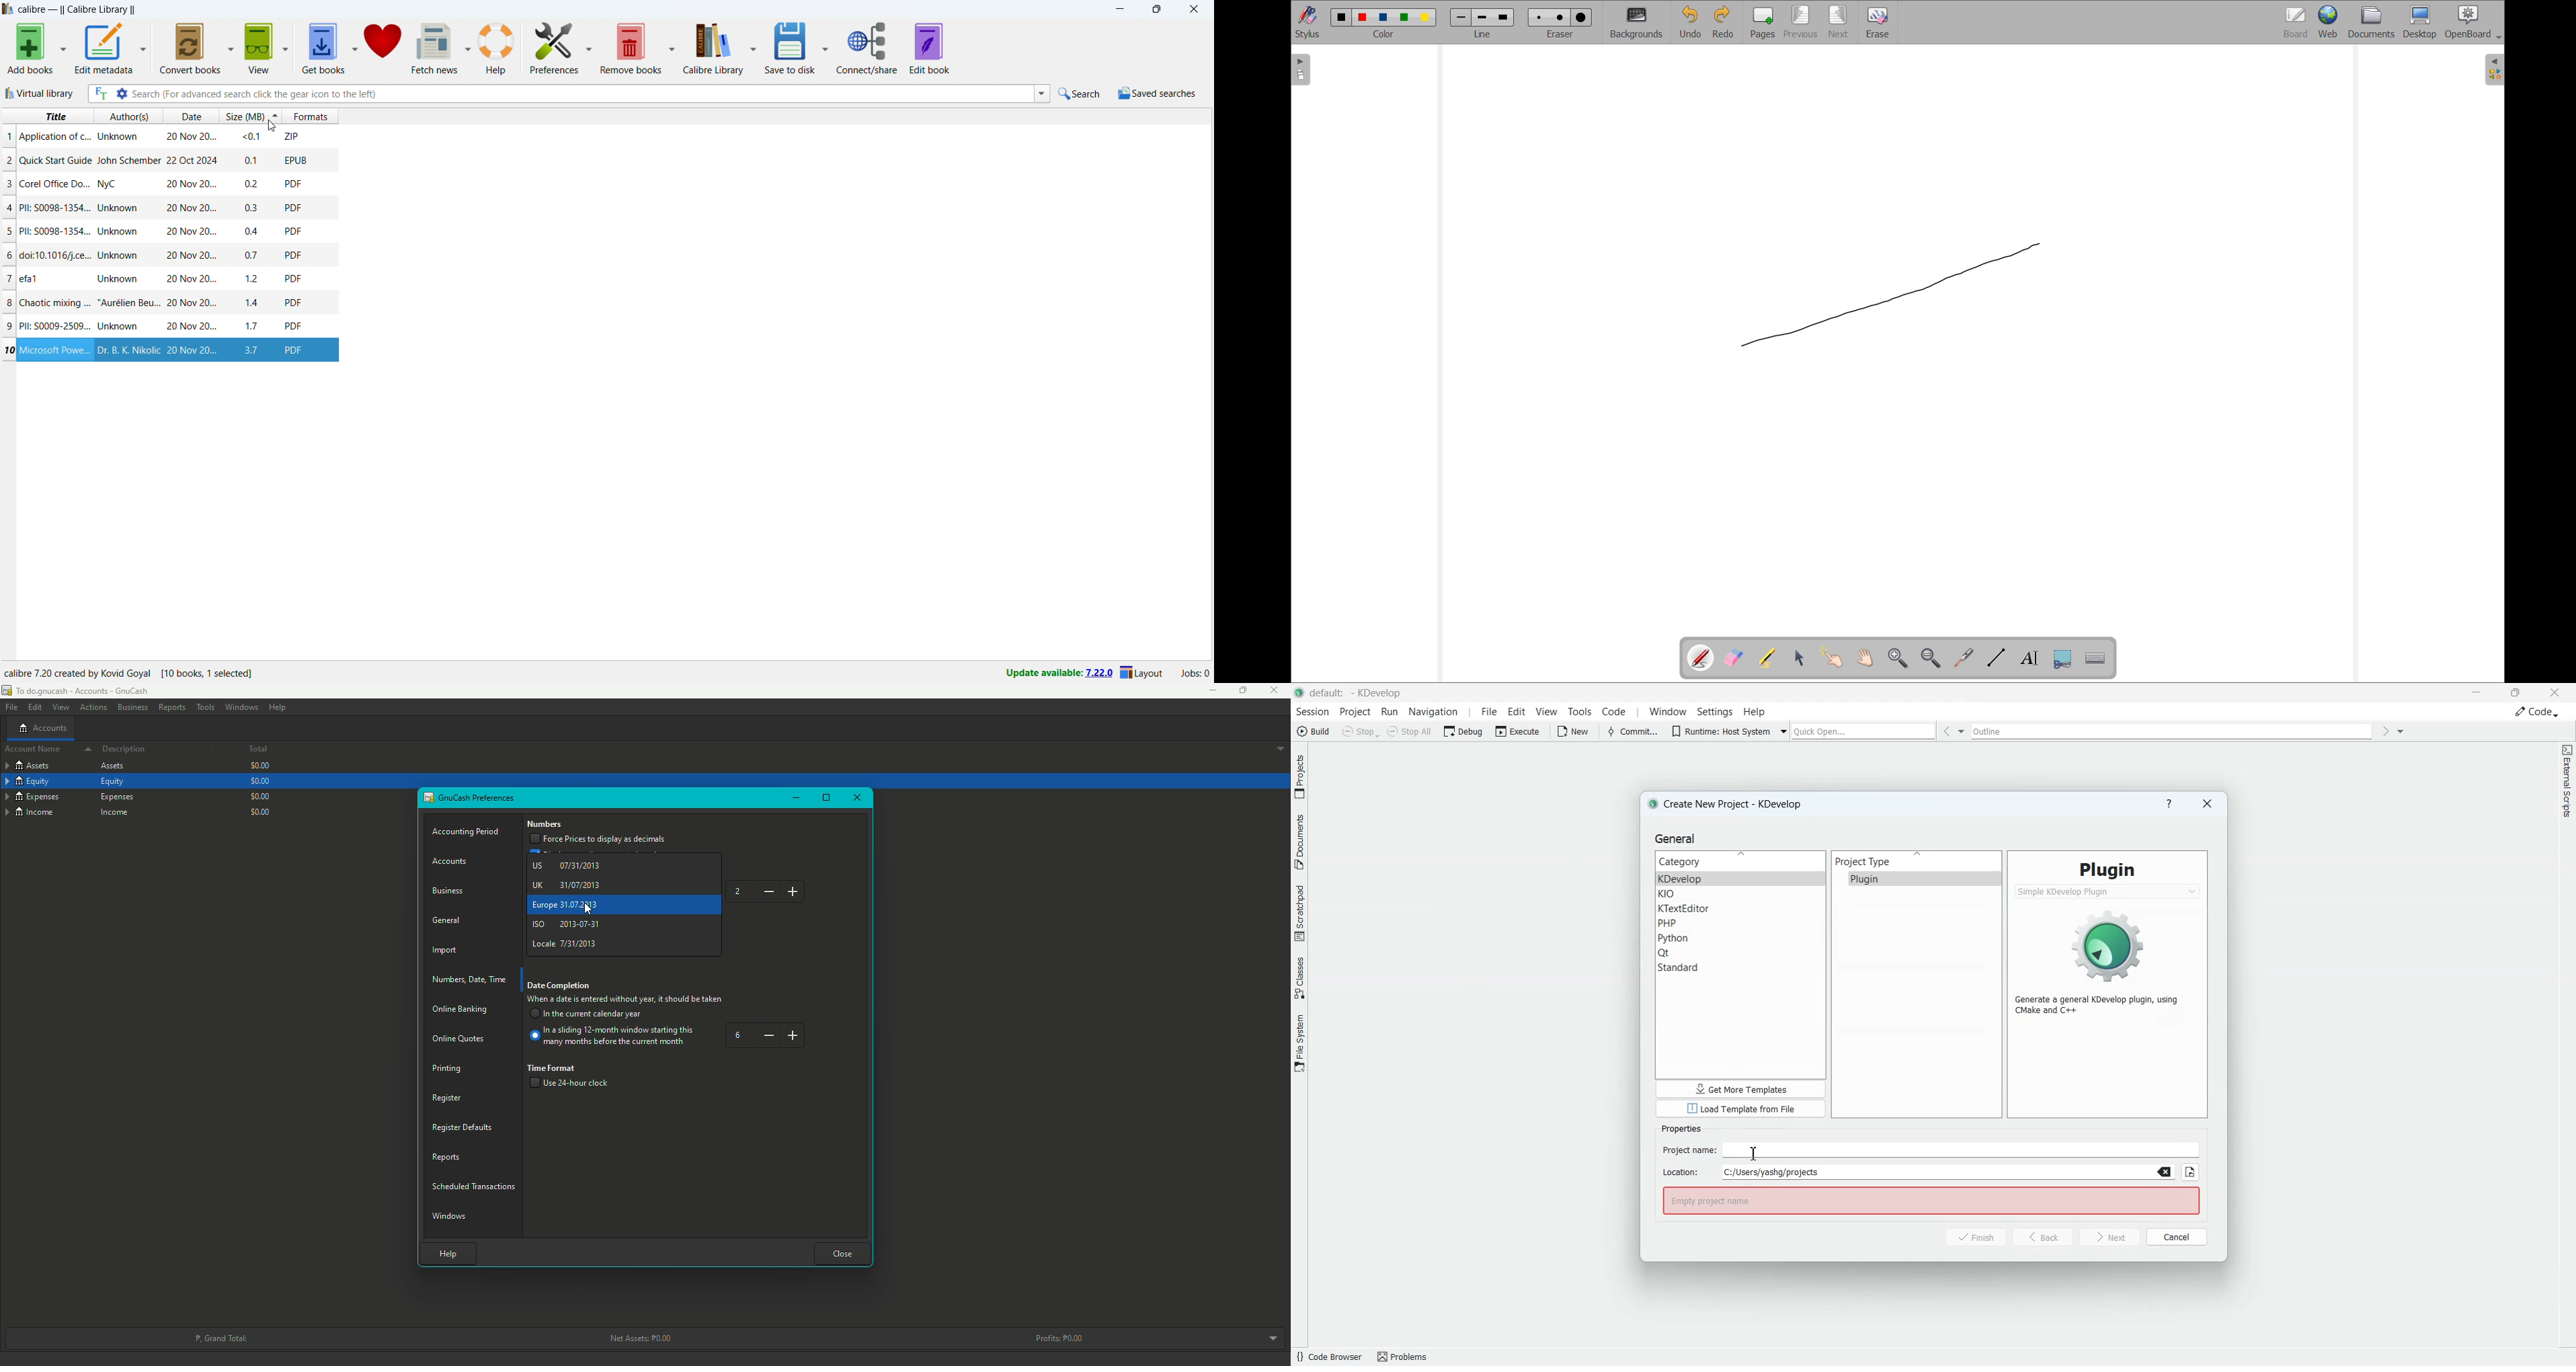 Image resolution: width=2576 pixels, height=1372 pixels. What do you see at coordinates (1382, 34) in the screenshot?
I see `select color` at bounding box center [1382, 34].